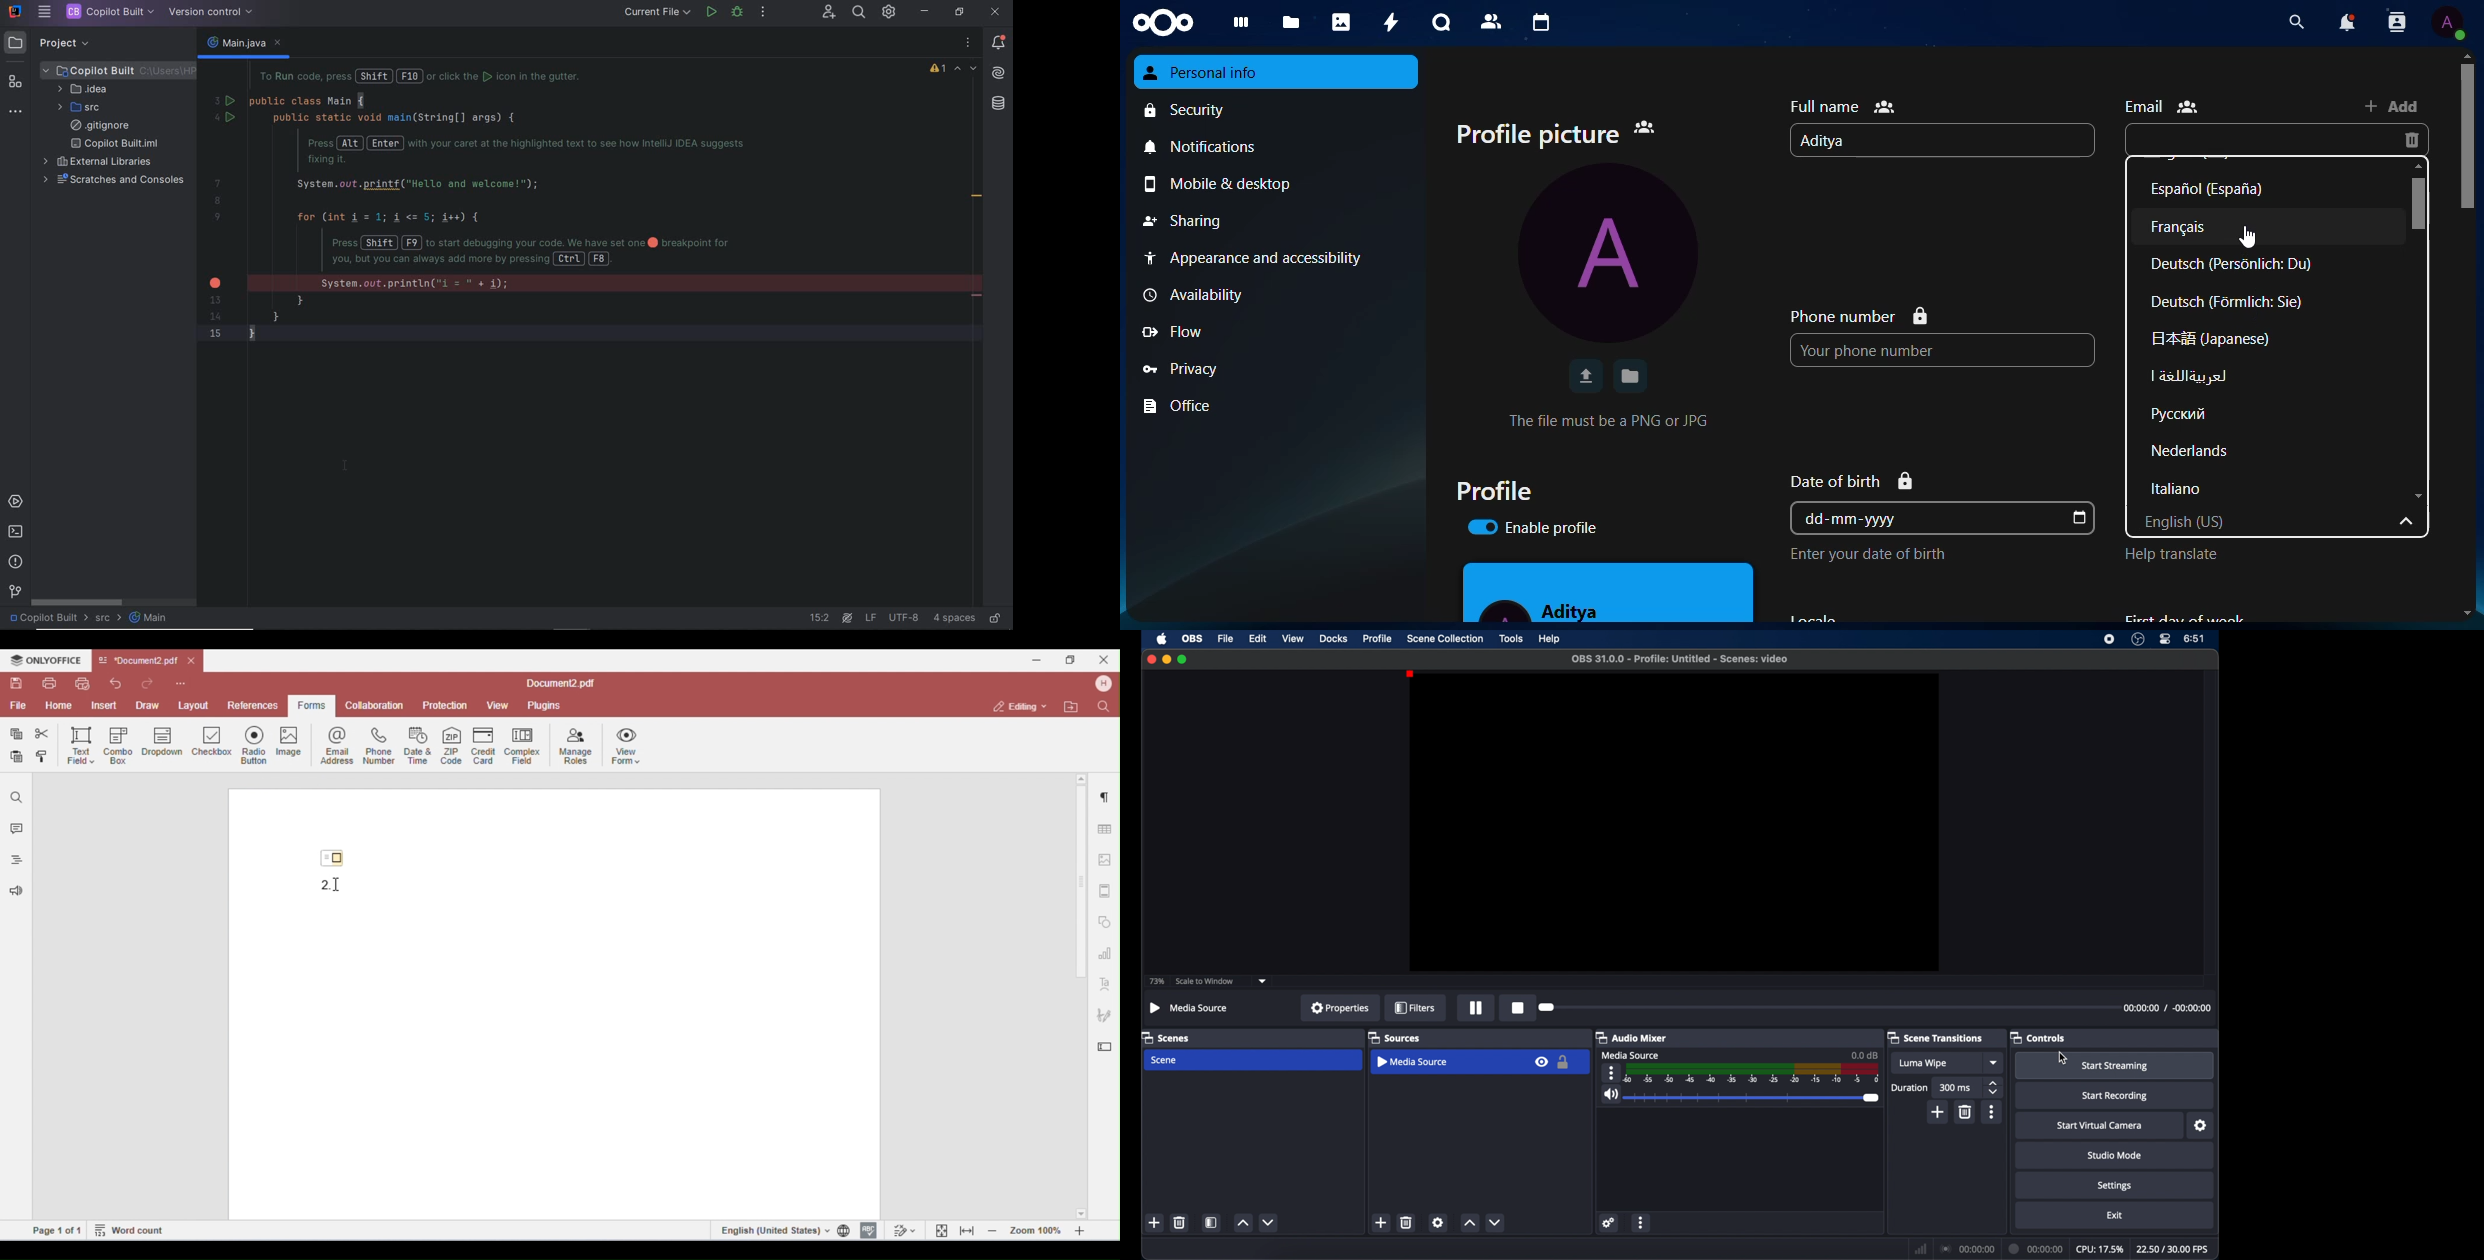 This screenshot has height=1260, width=2492. I want to click on obs, so click(1194, 639).